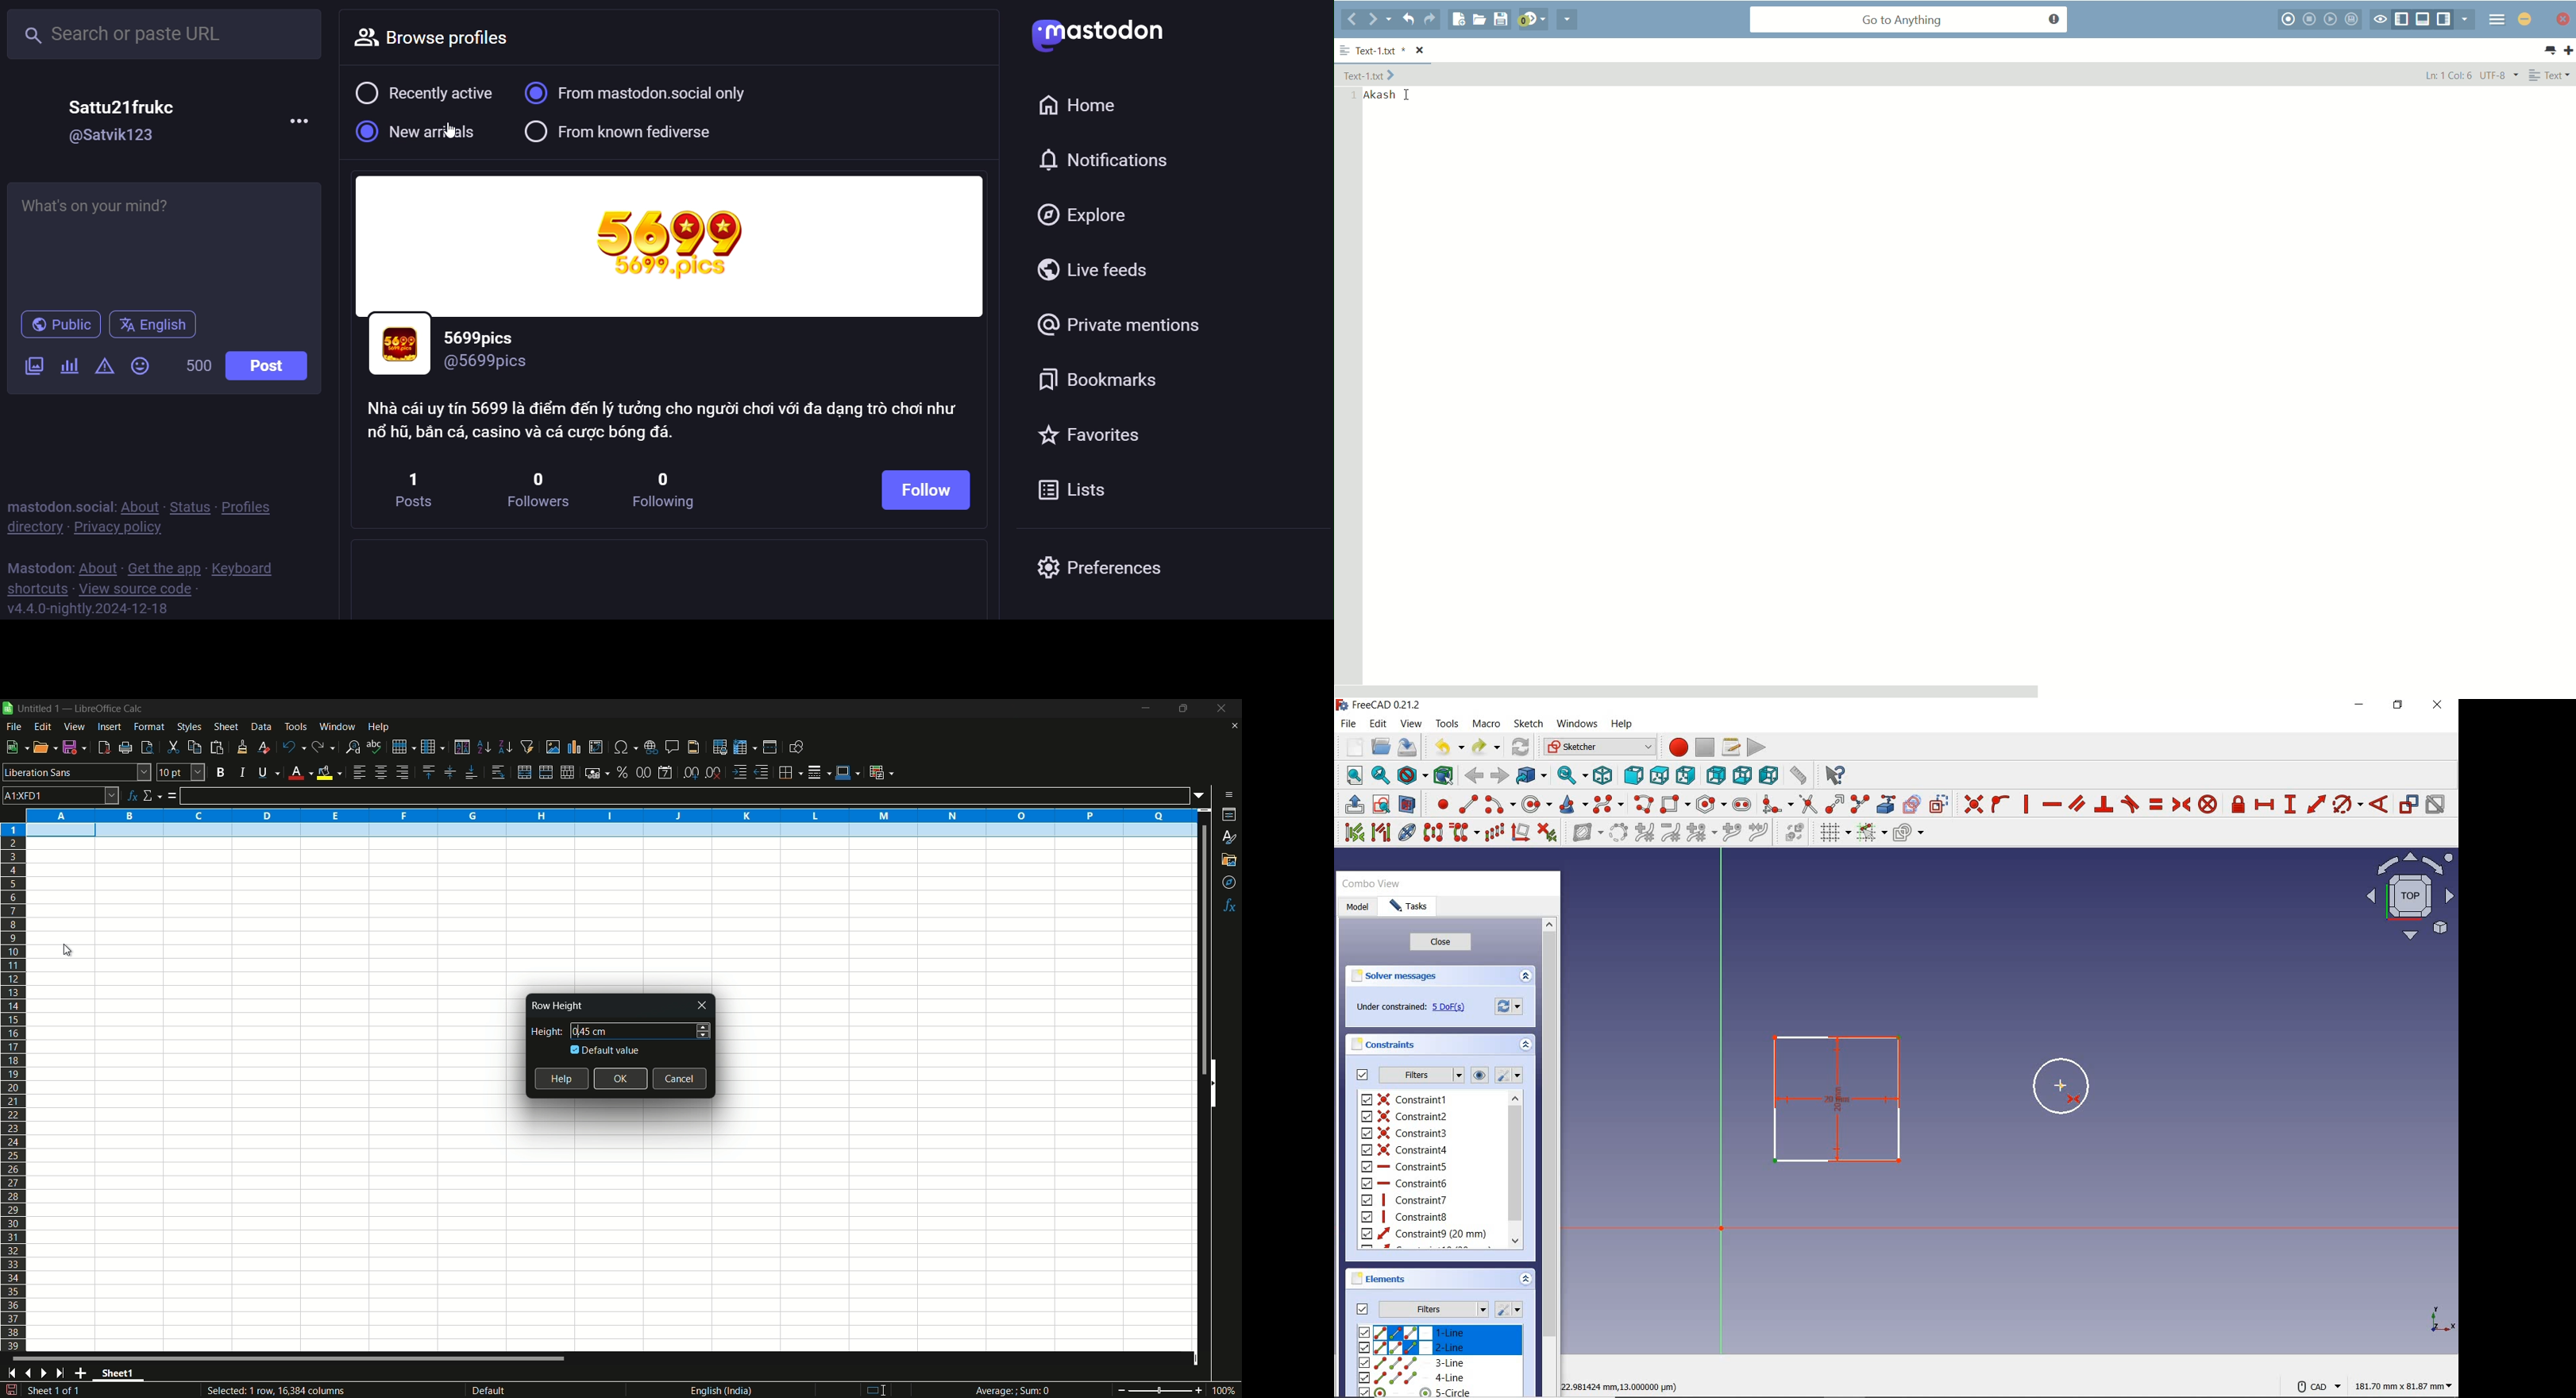 The image size is (2576, 1400). Describe the element at coordinates (262, 747) in the screenshot. I see `clear direct formatting` at that location.